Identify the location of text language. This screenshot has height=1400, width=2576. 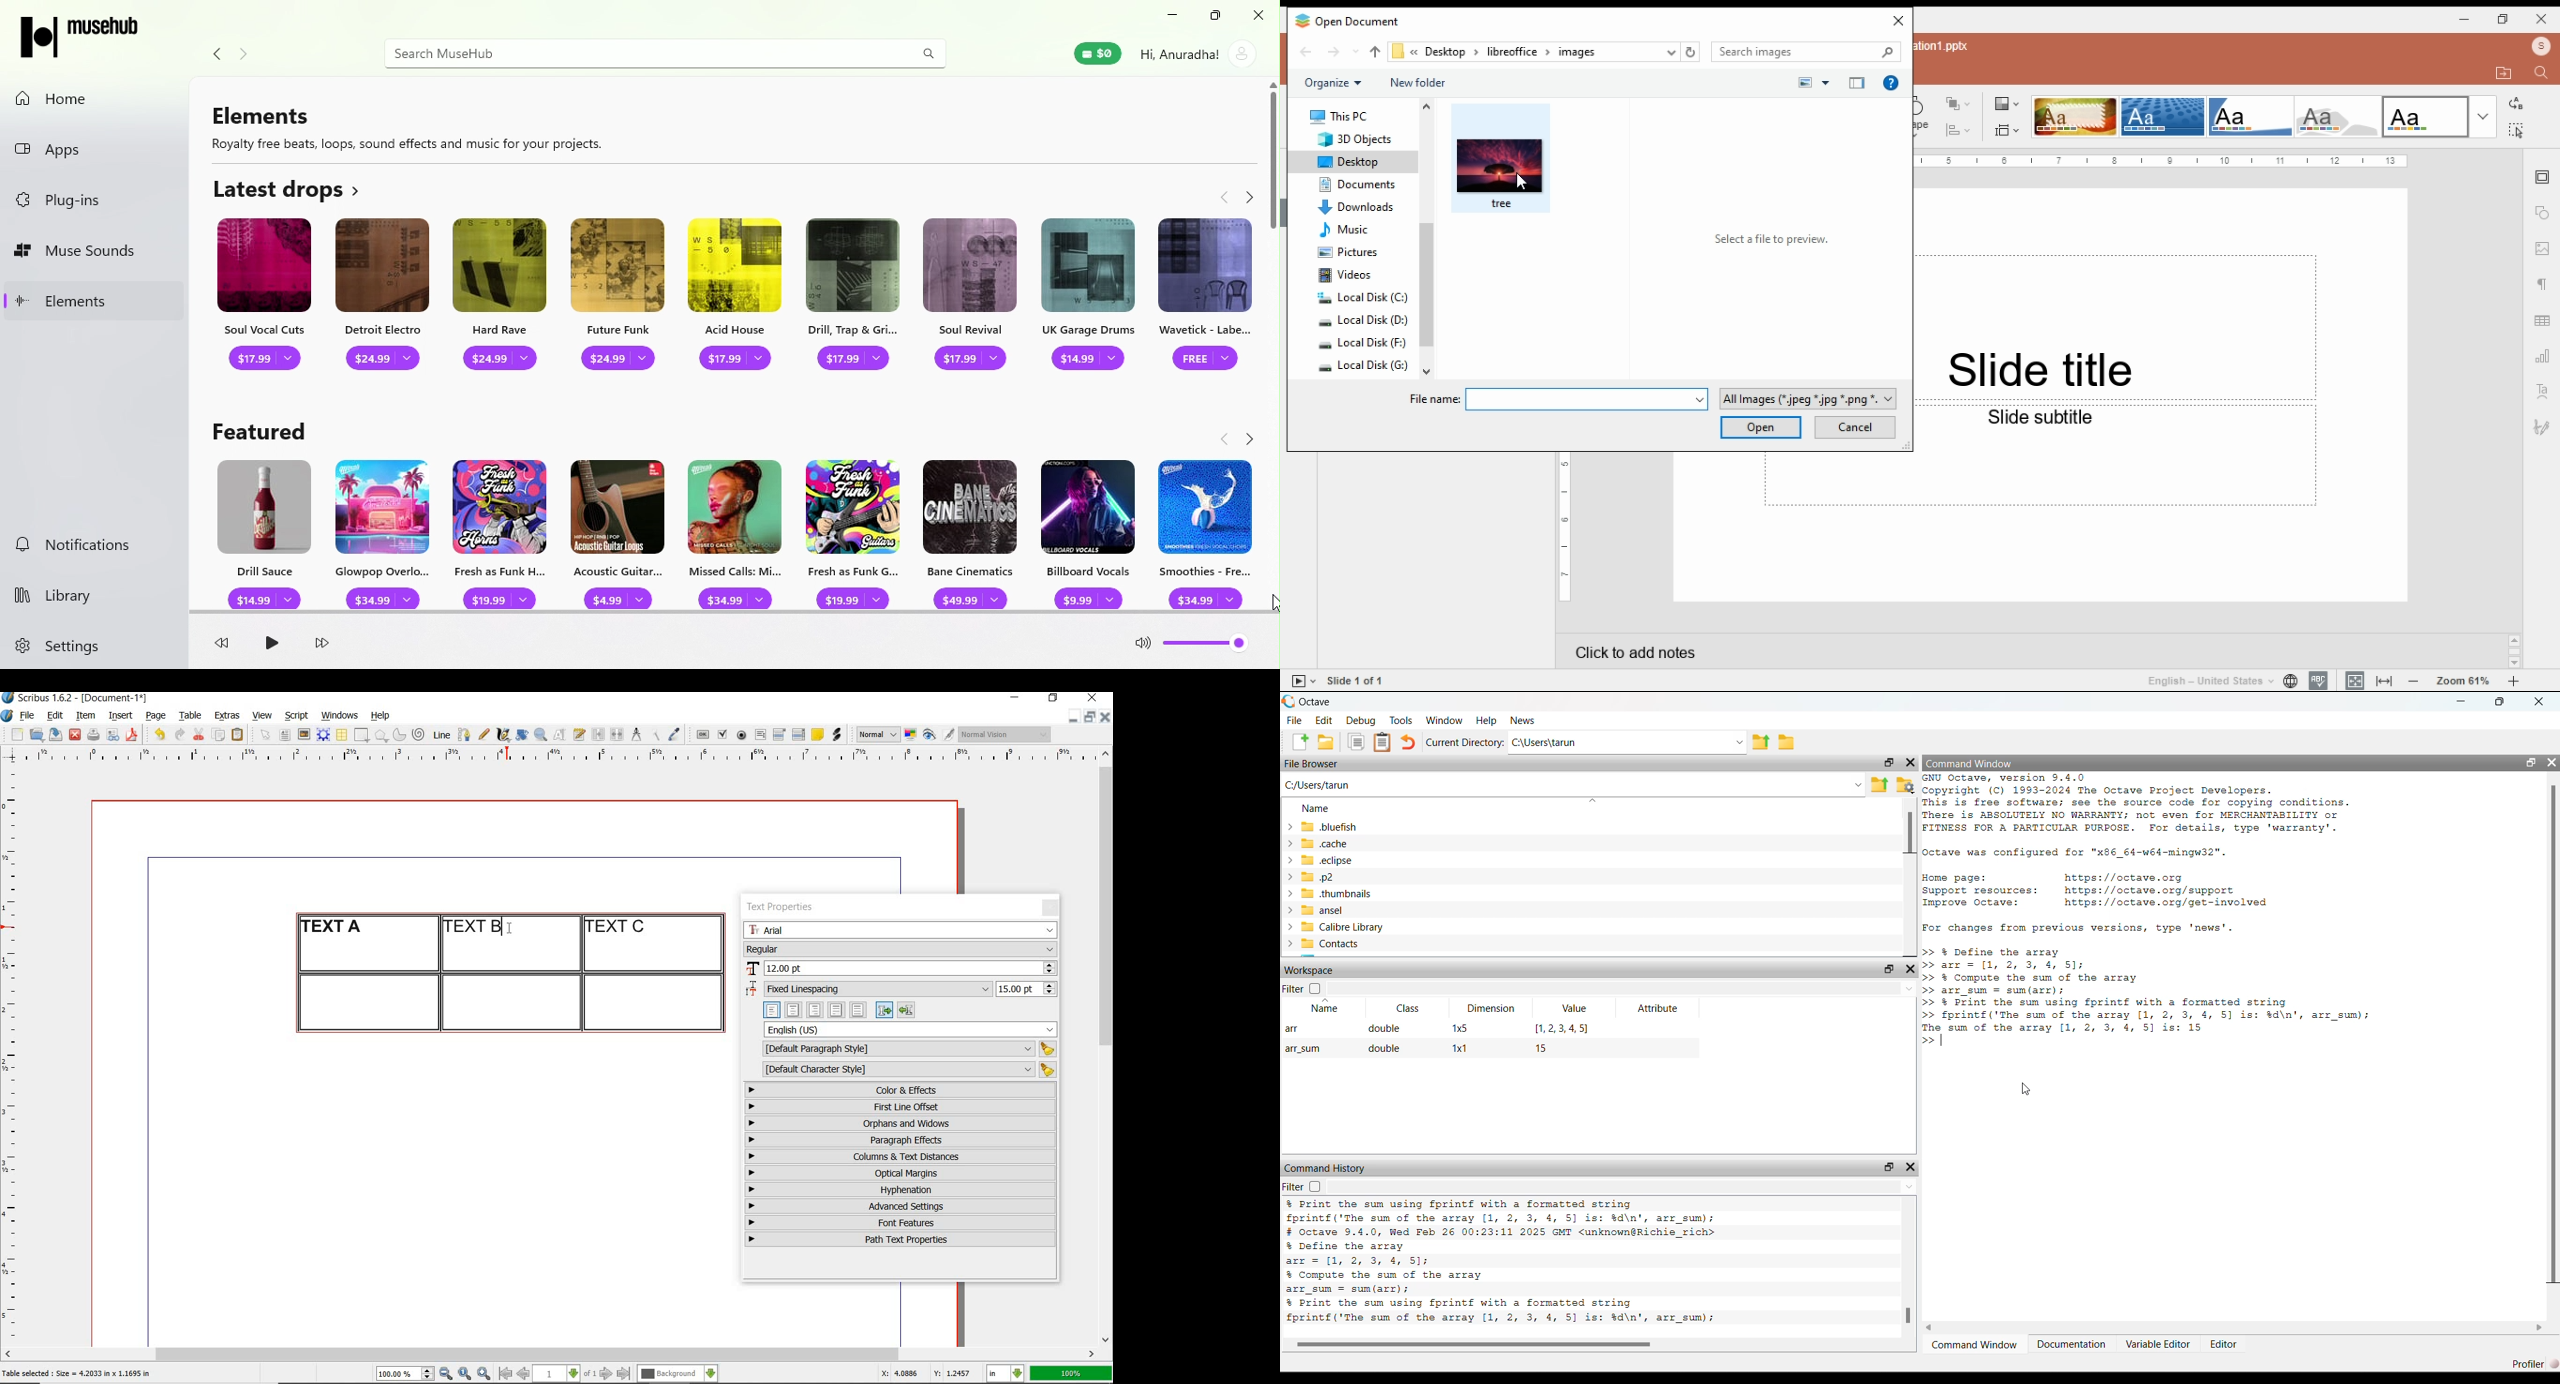
(911, 1029).